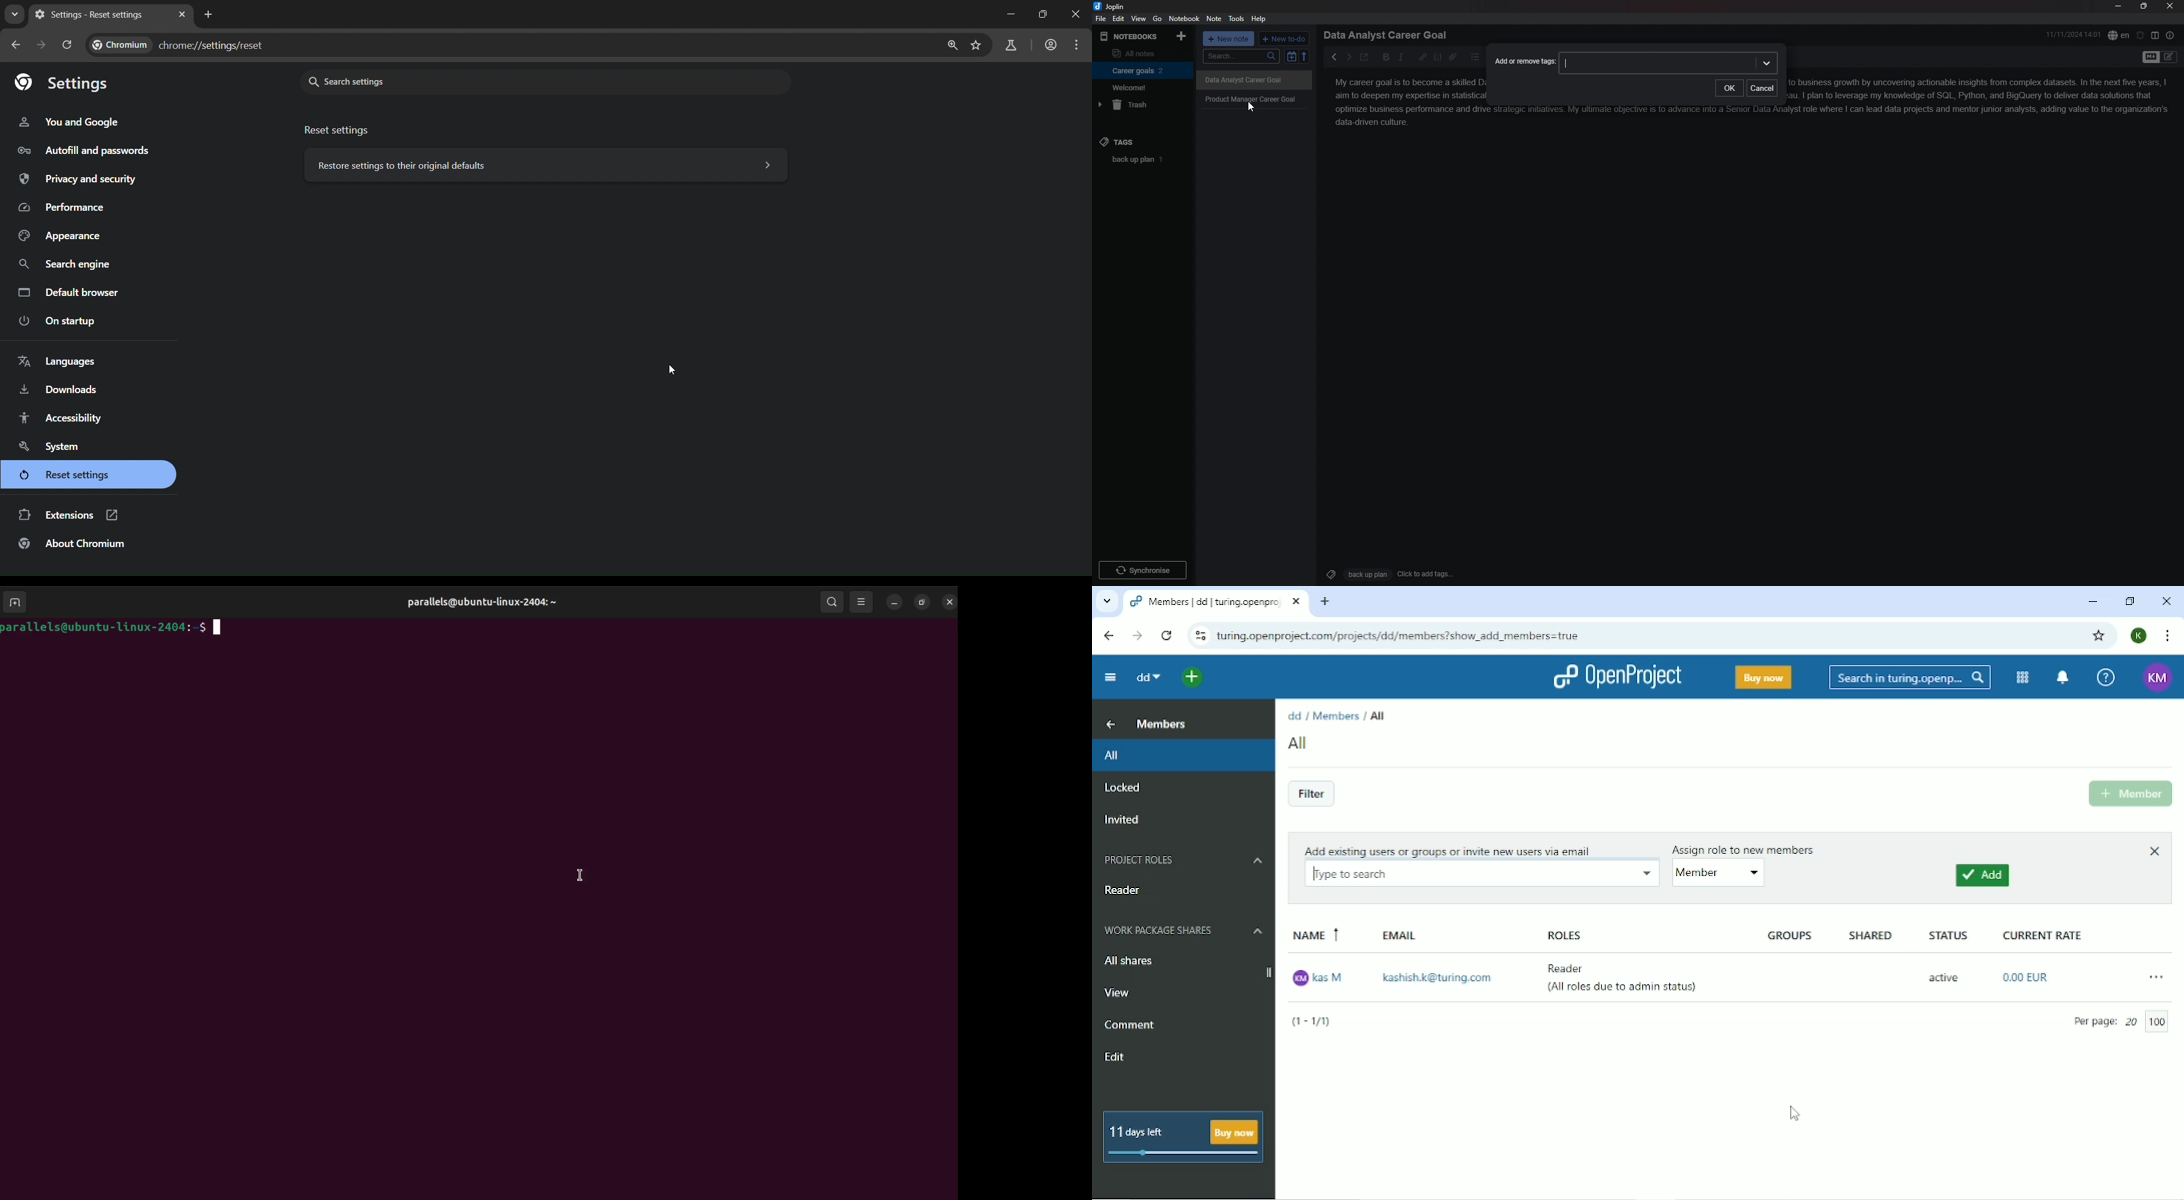  I want to click on set alarm, so click(2141, 35).